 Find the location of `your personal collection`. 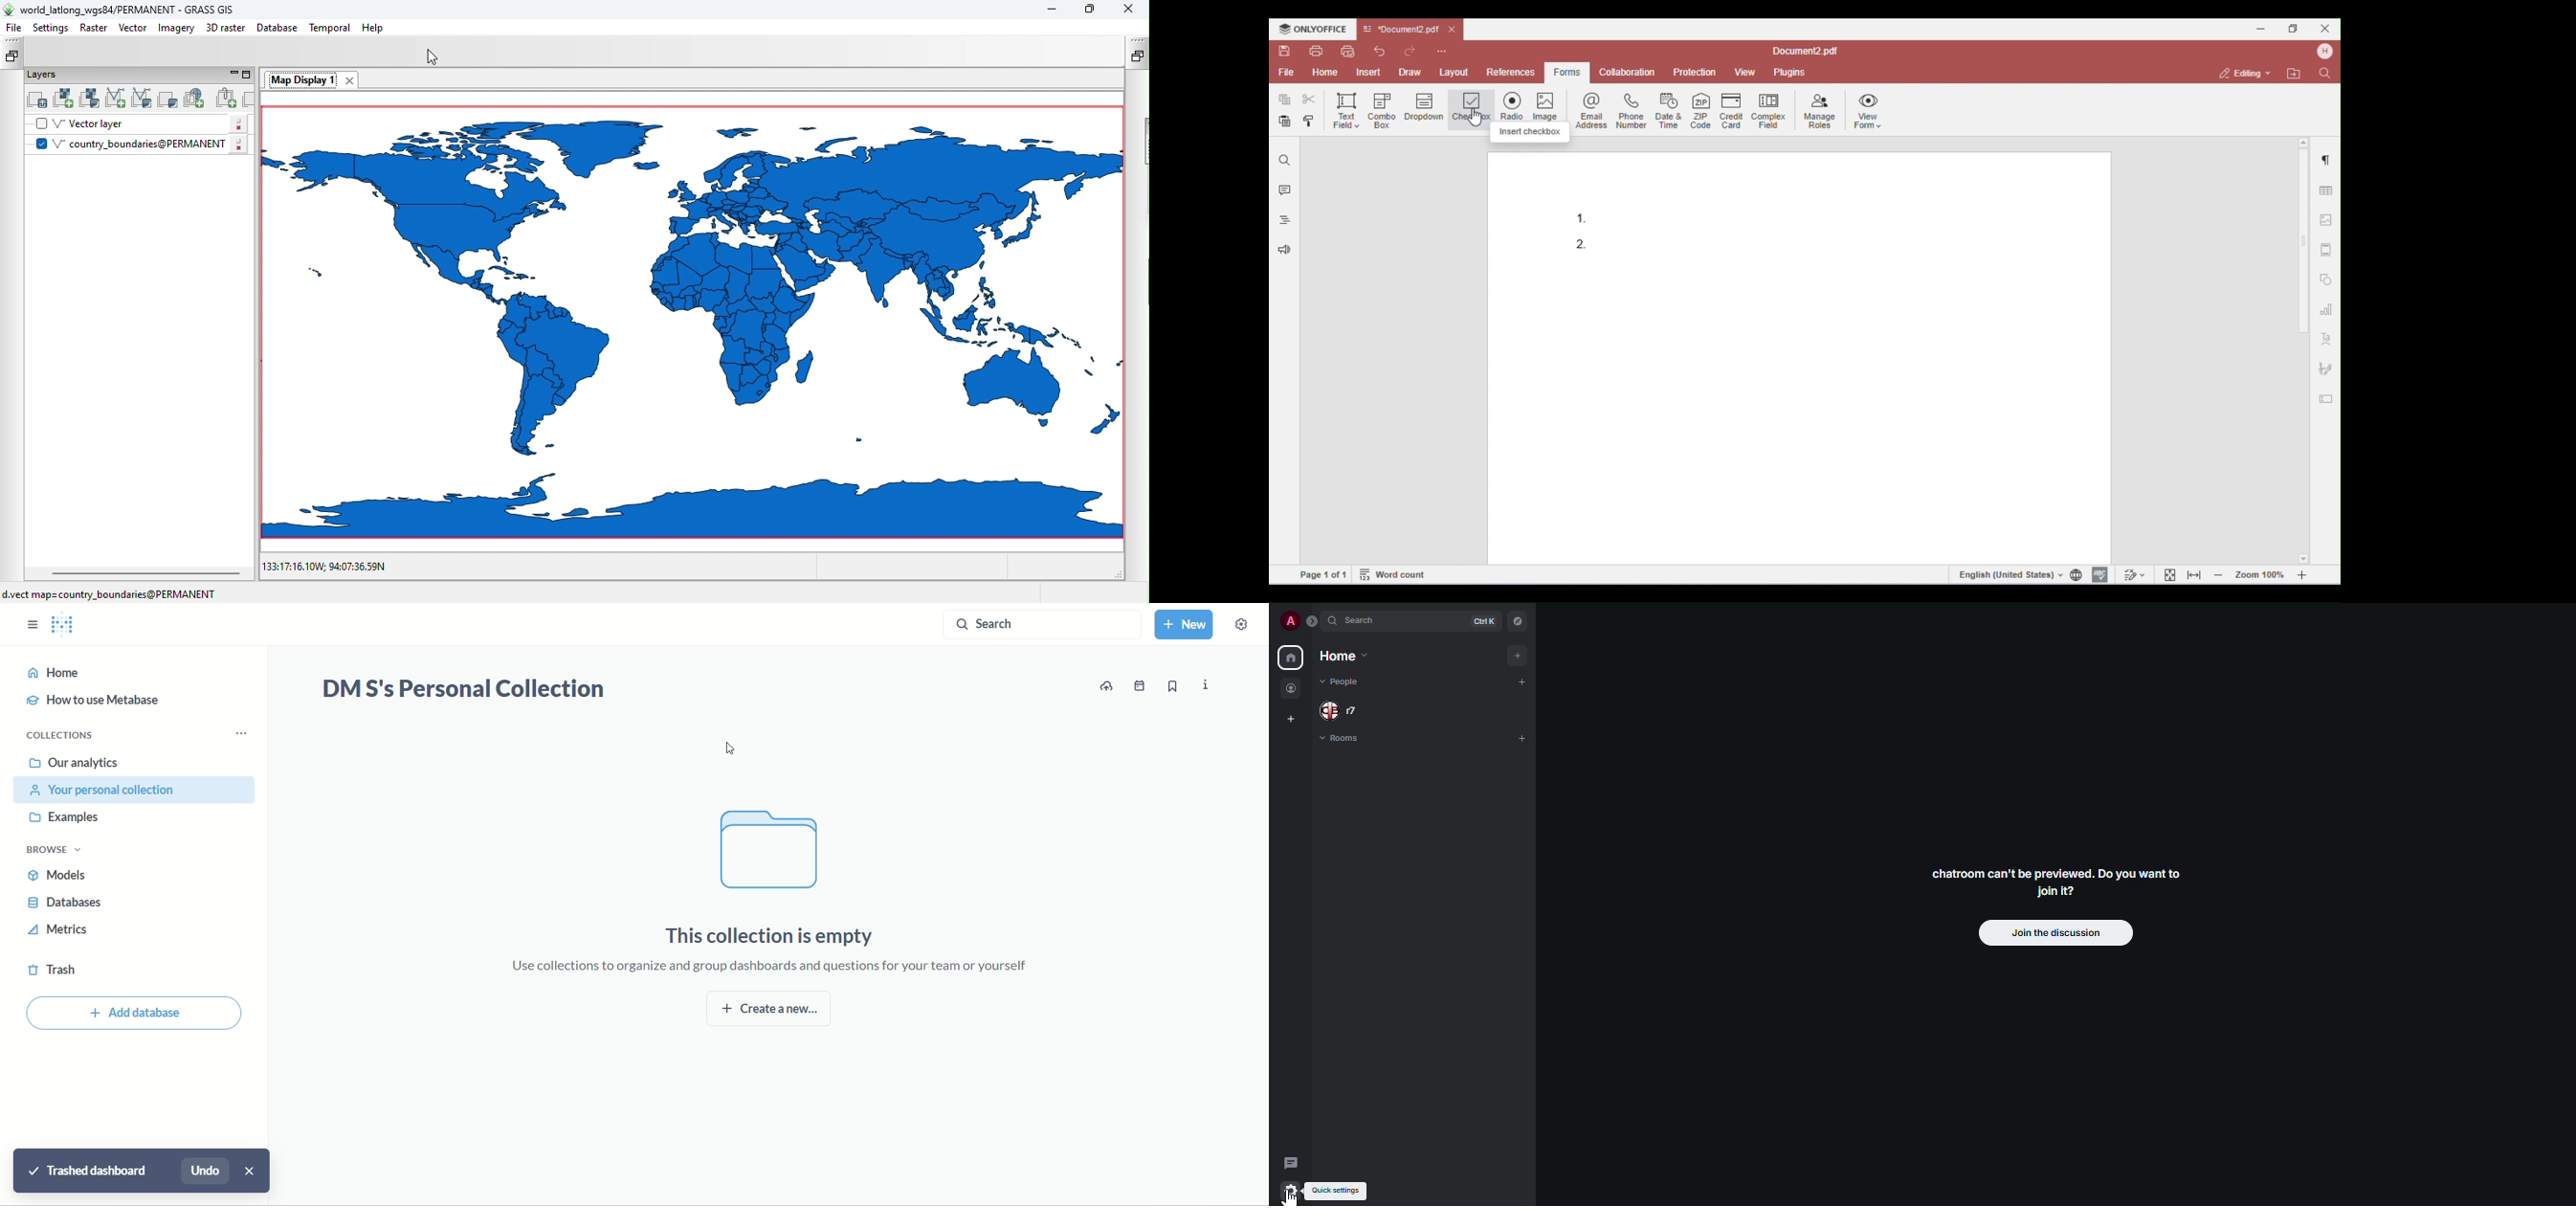

your personal collection is located at coordinates (137, 790).